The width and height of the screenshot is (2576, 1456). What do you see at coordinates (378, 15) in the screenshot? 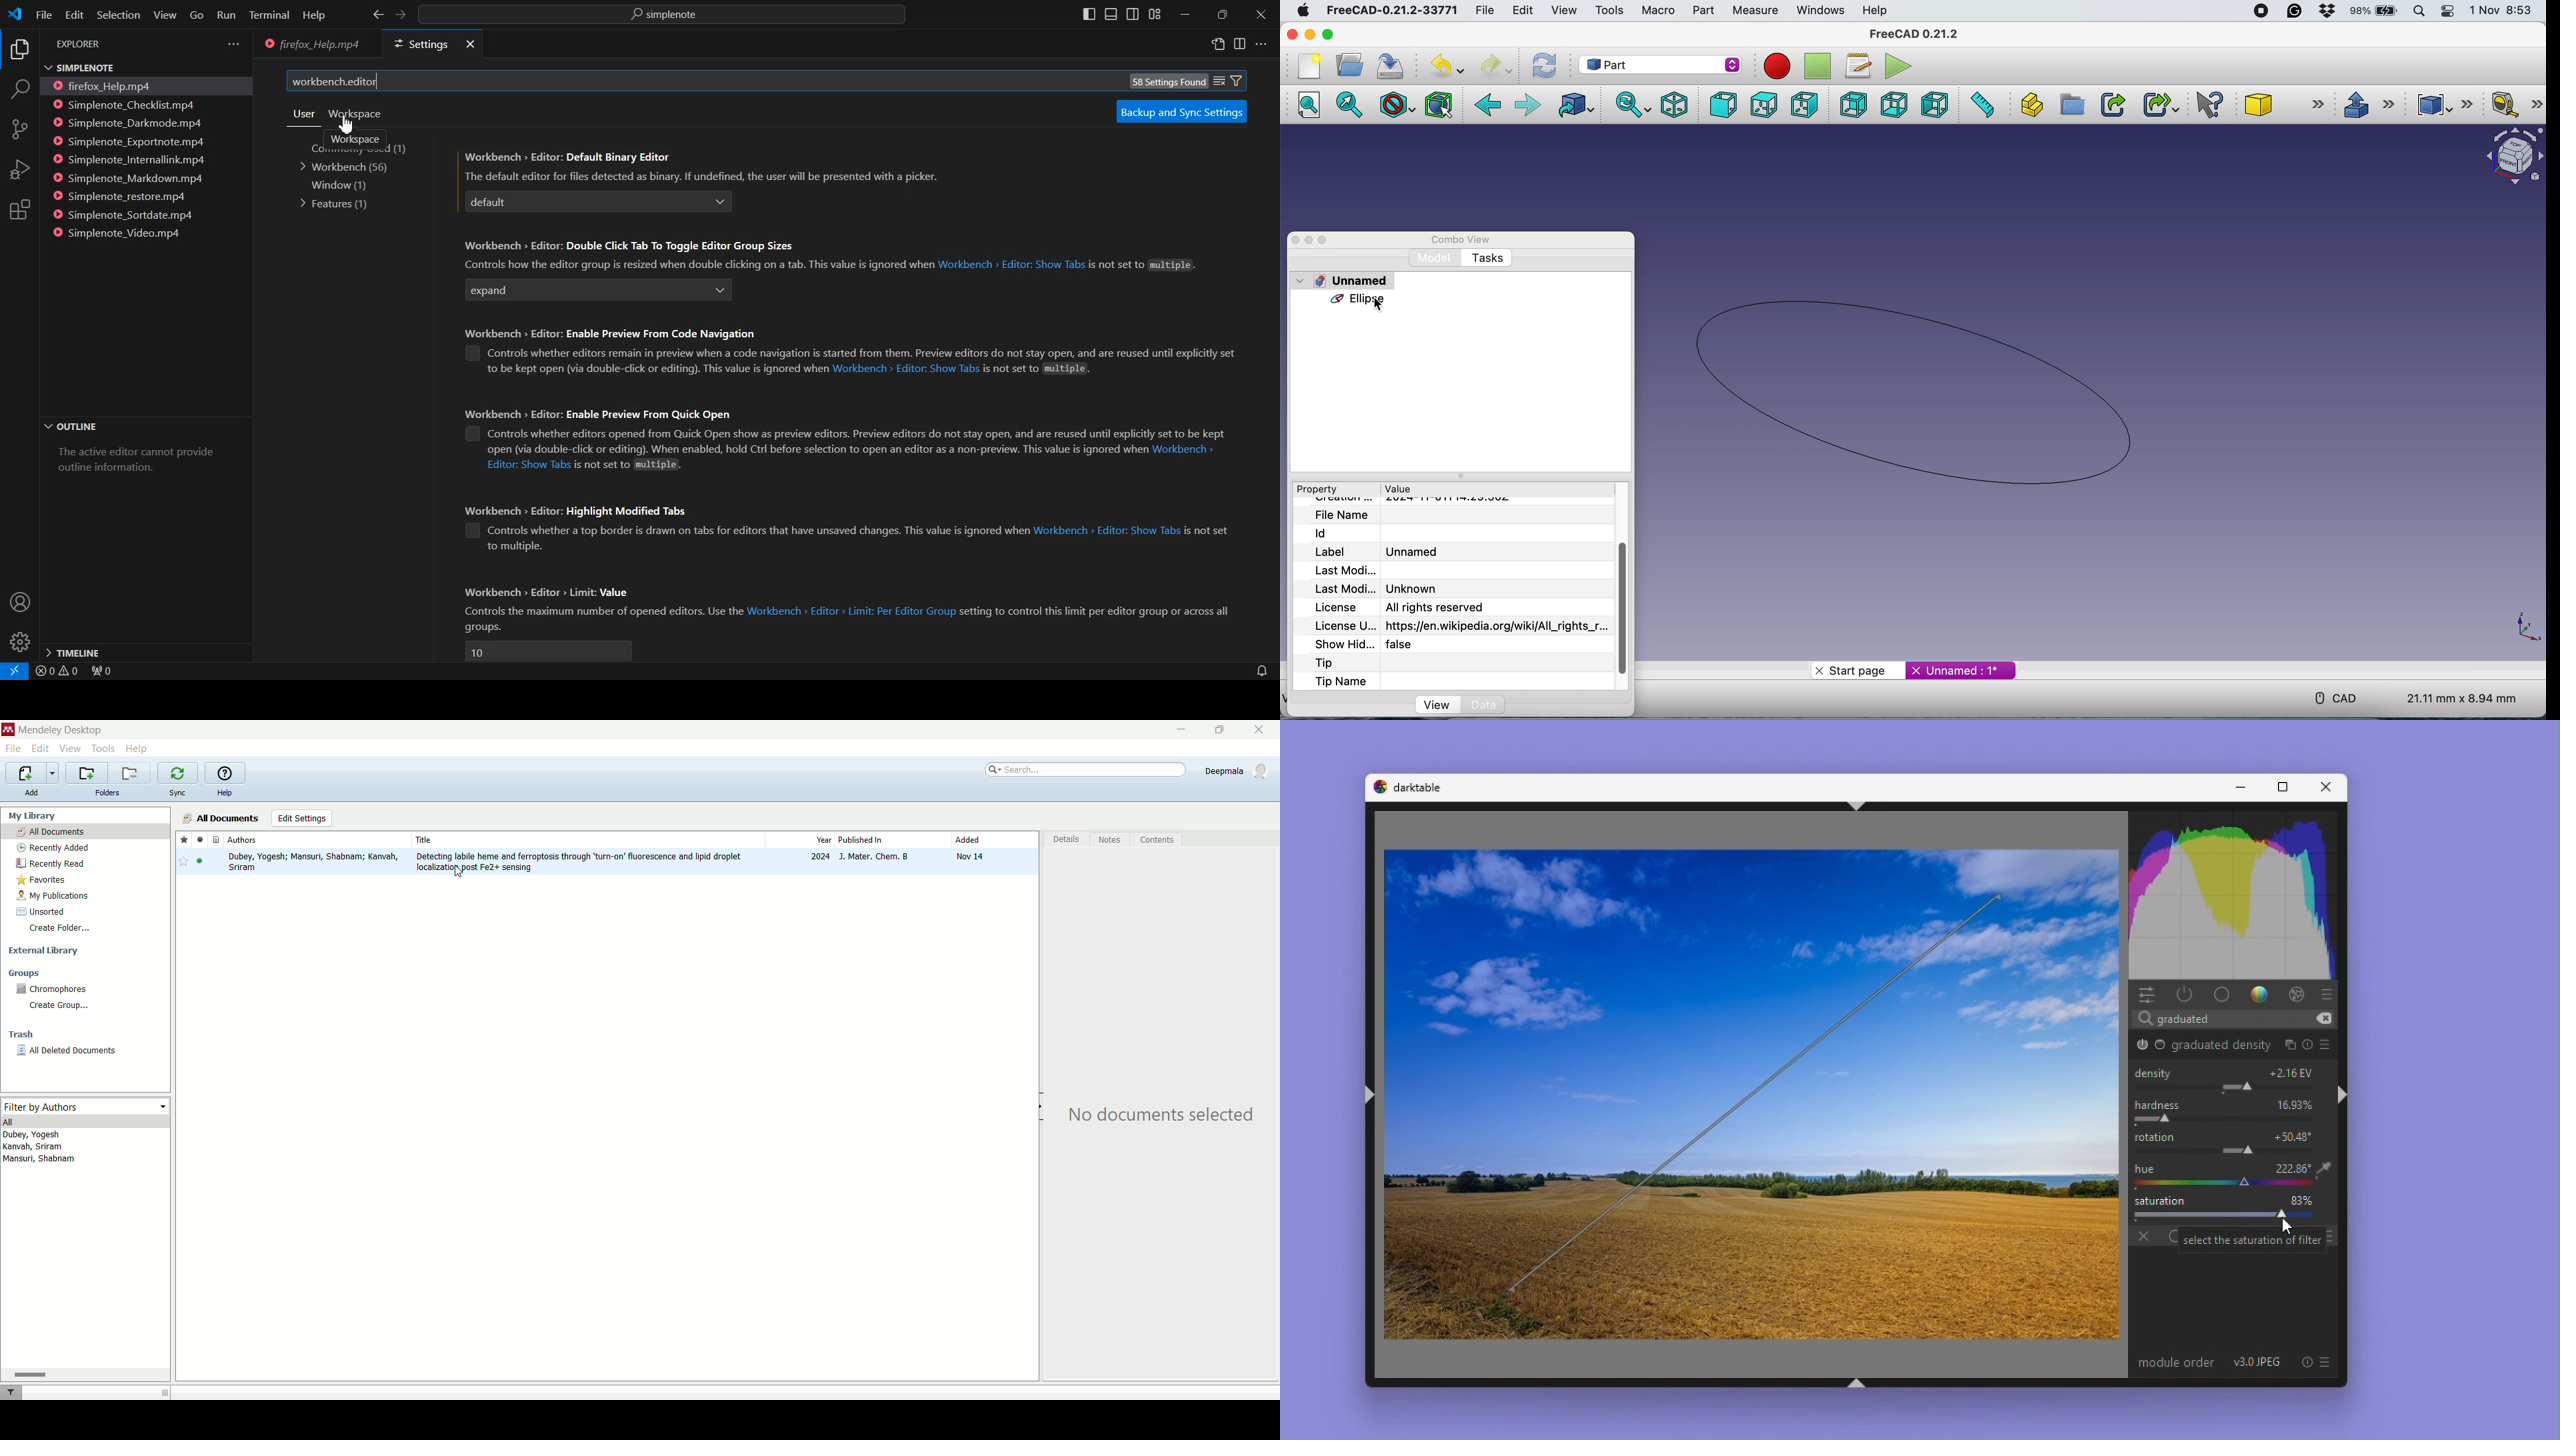
I see `GO Back` at bounding box center [378, 15].